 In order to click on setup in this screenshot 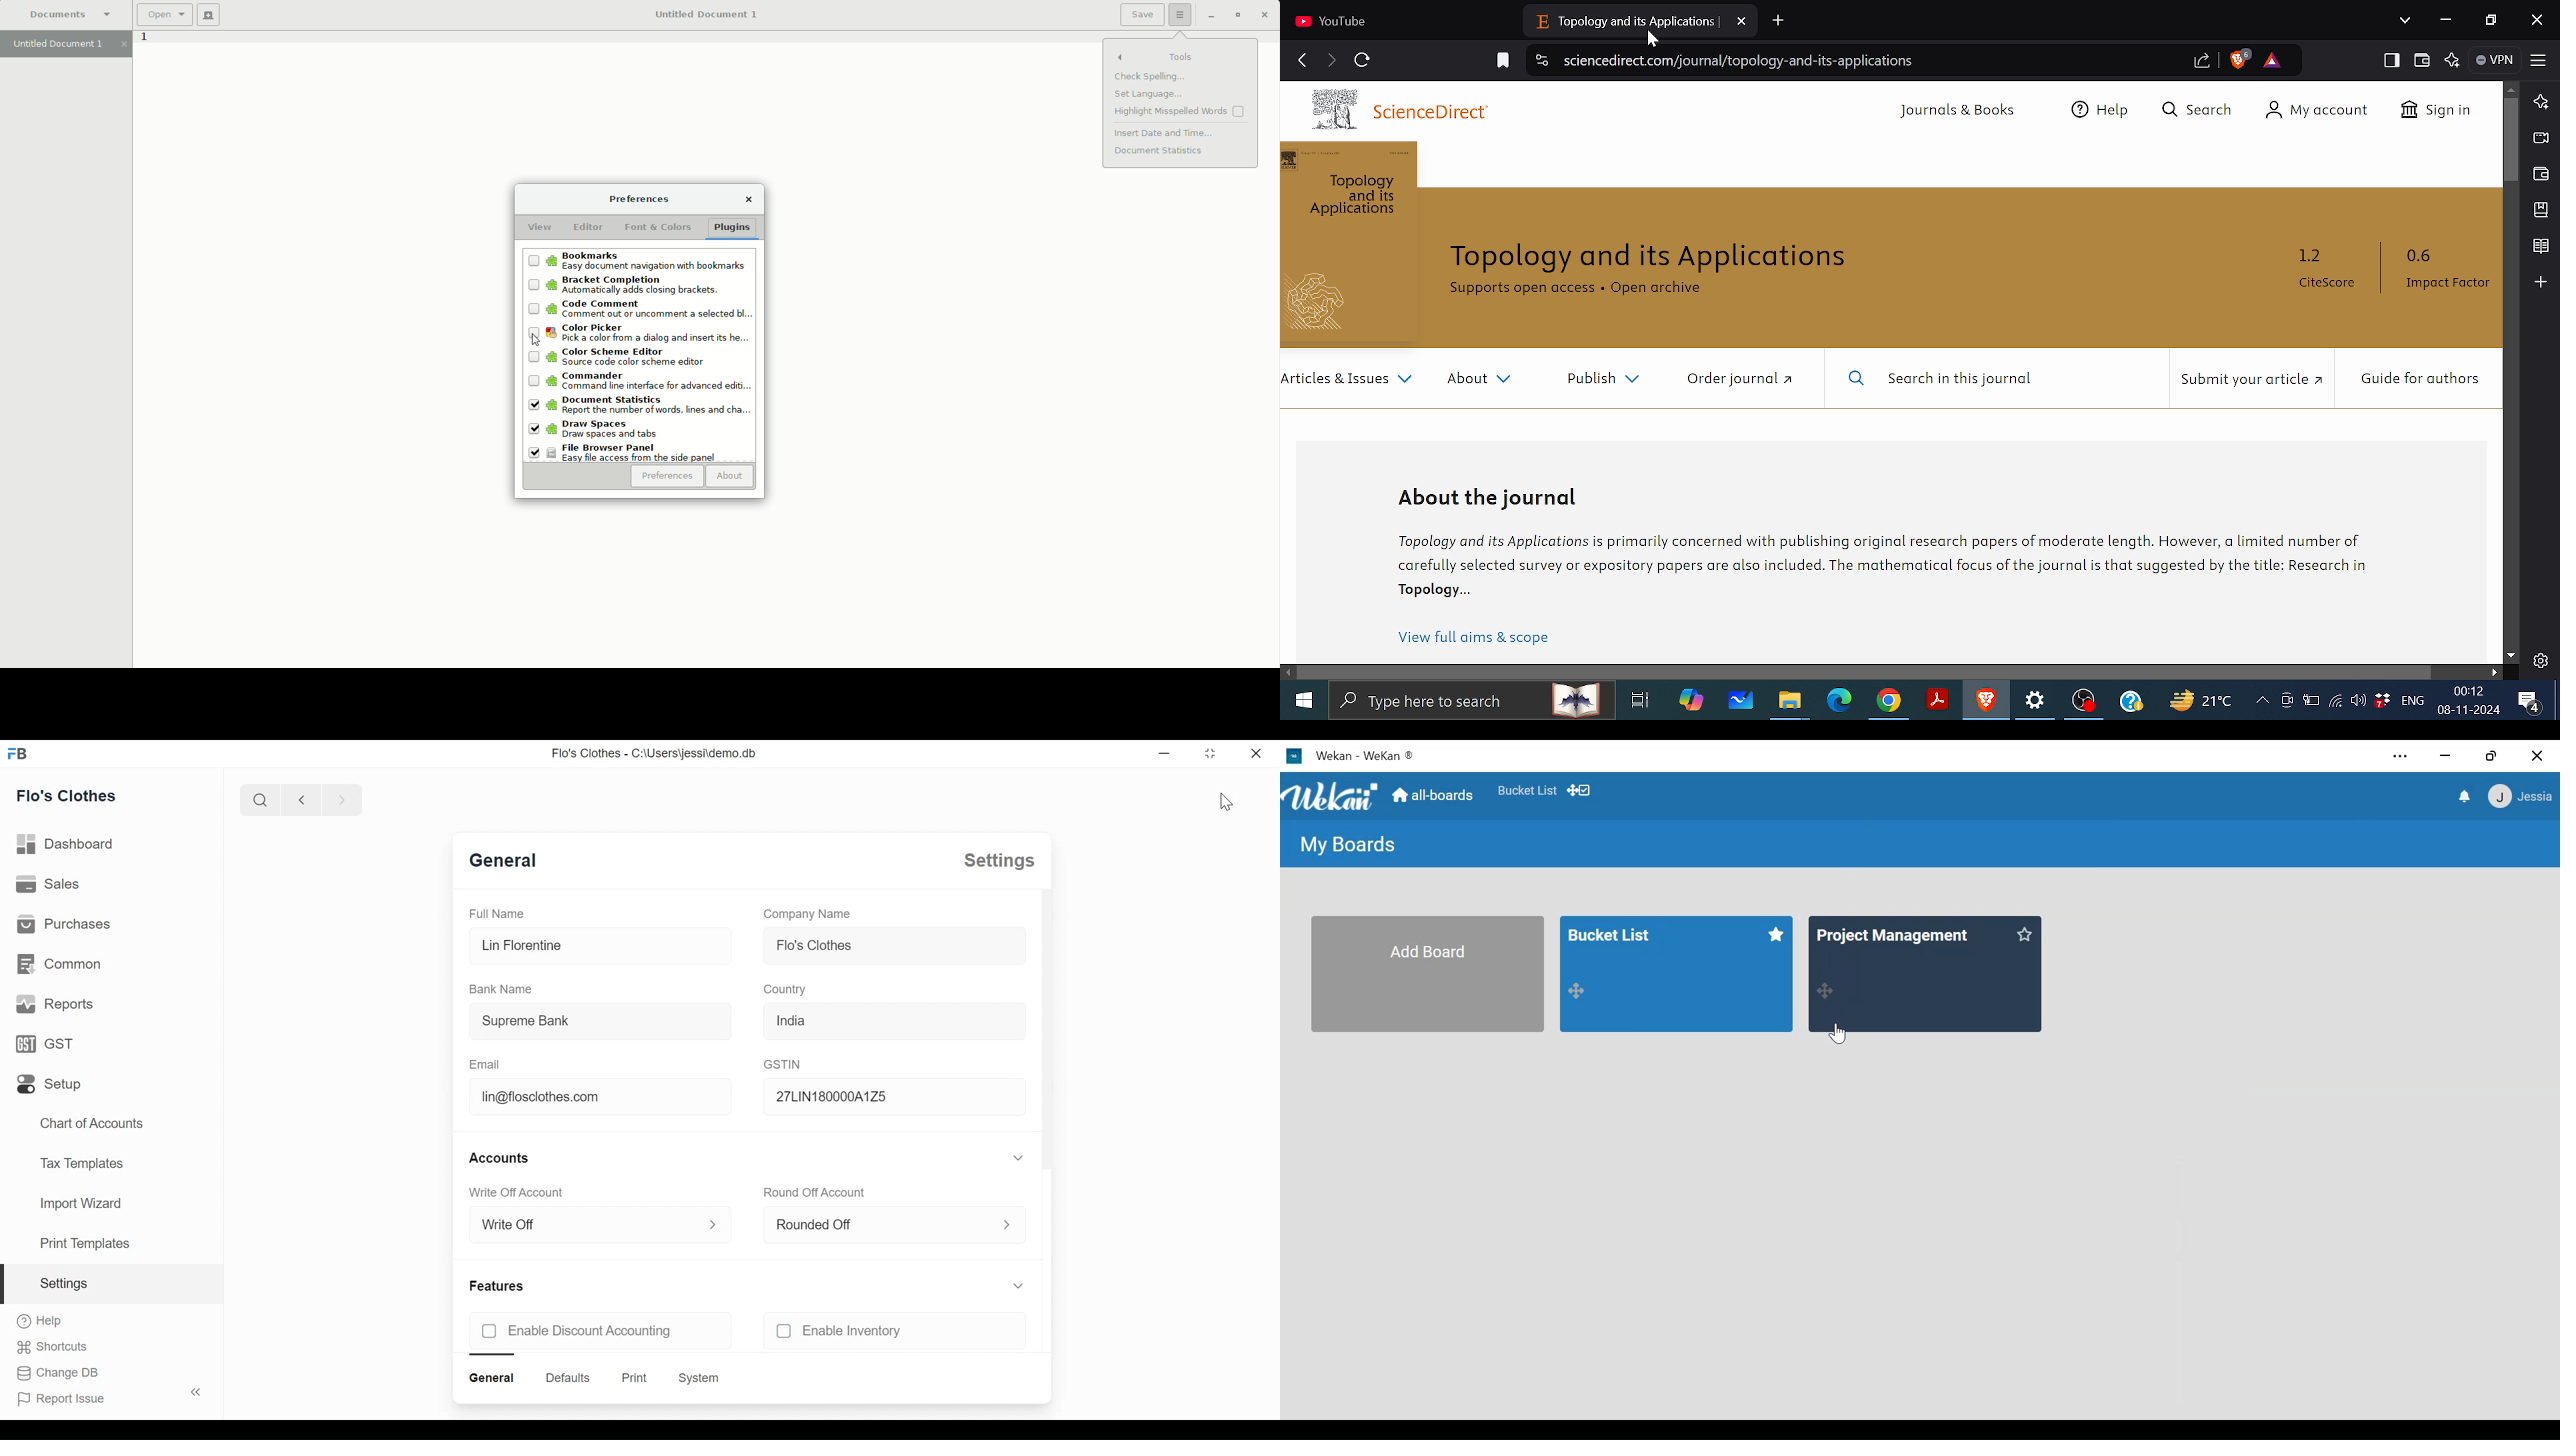, I will do `click(49, 1085)`.